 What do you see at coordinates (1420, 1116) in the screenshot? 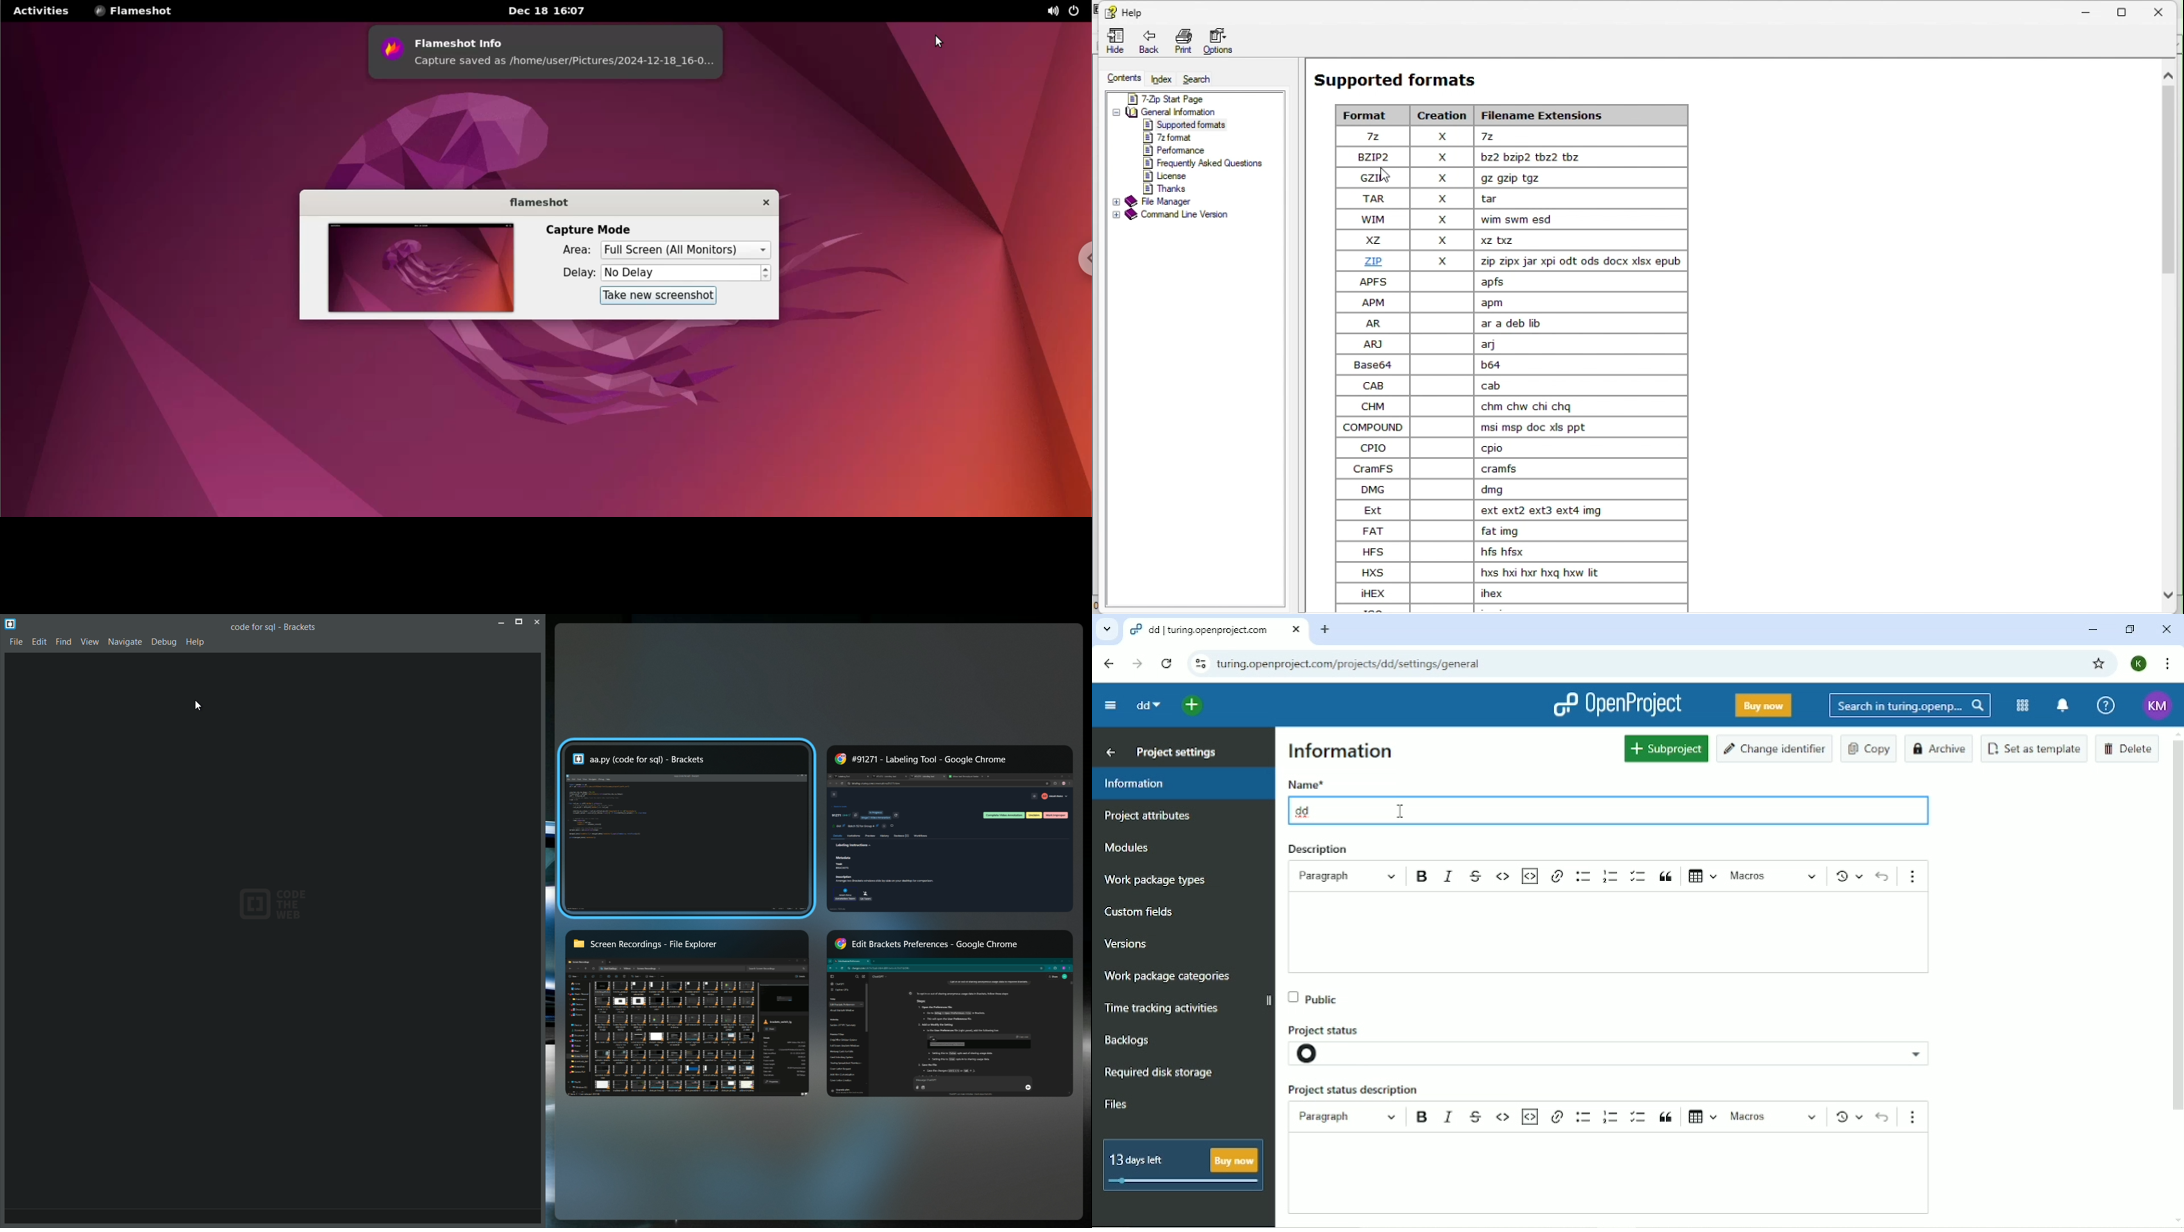
I see `bold` at bounding box center [1420, 1116].